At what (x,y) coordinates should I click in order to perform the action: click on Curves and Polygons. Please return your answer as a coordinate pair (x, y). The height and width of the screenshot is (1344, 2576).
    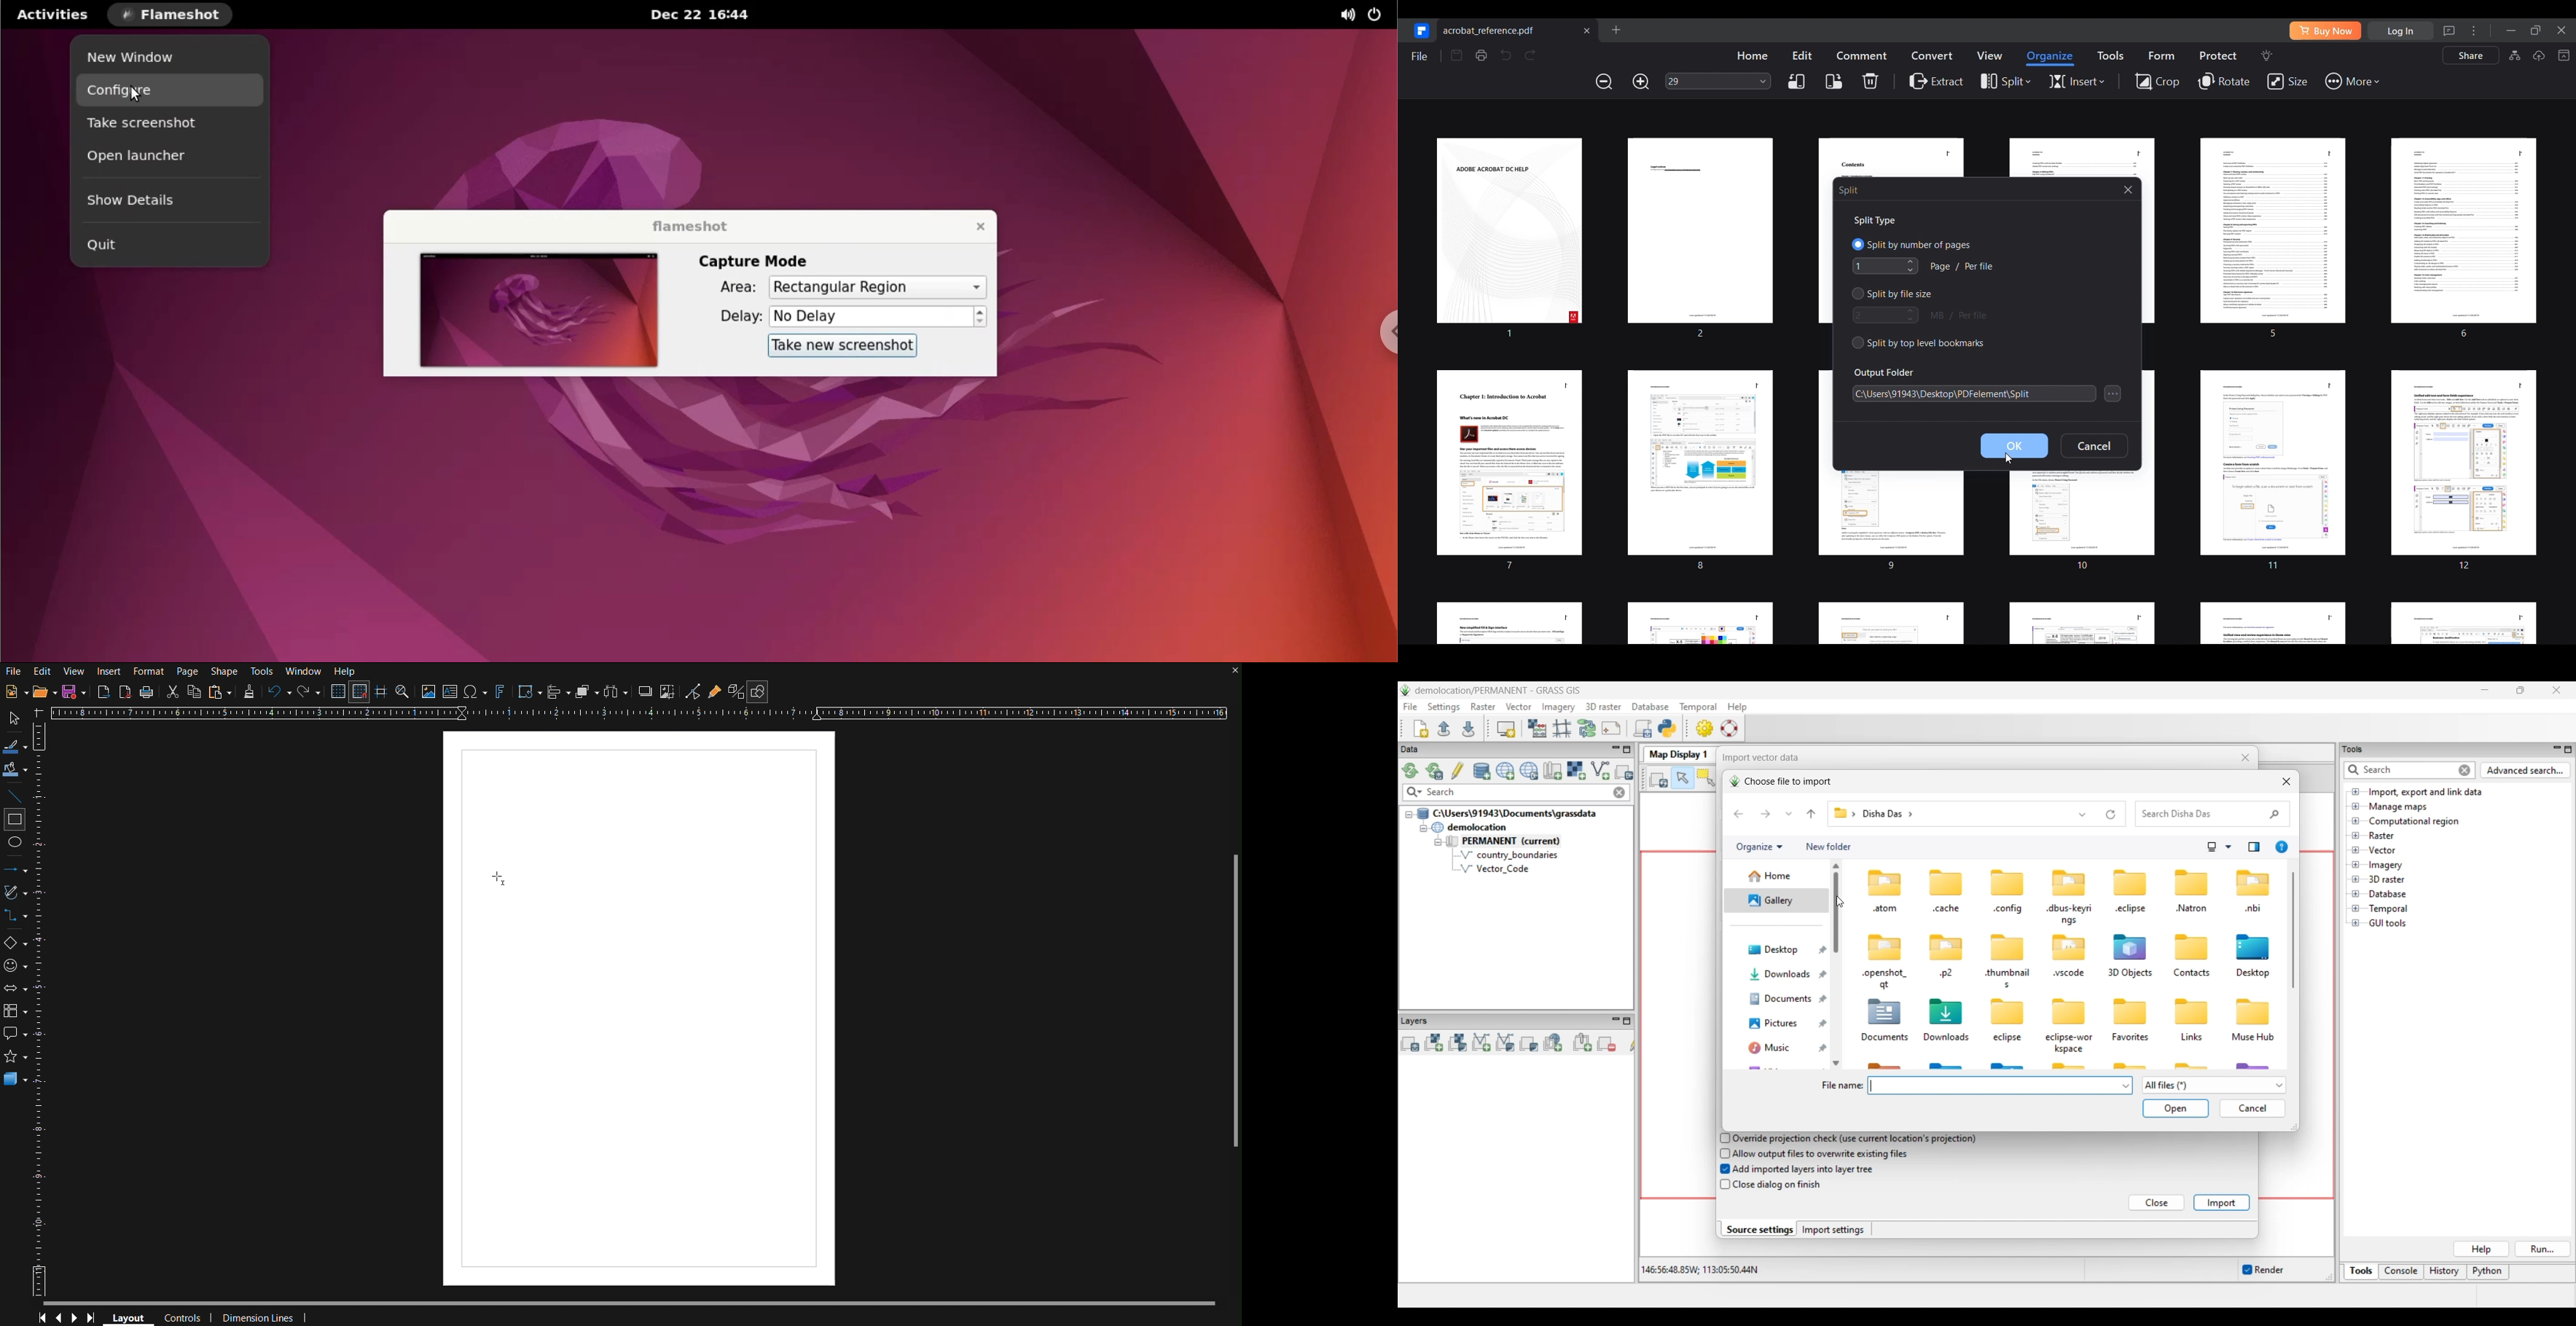
    Looking at the image, I should click on (16, 893).